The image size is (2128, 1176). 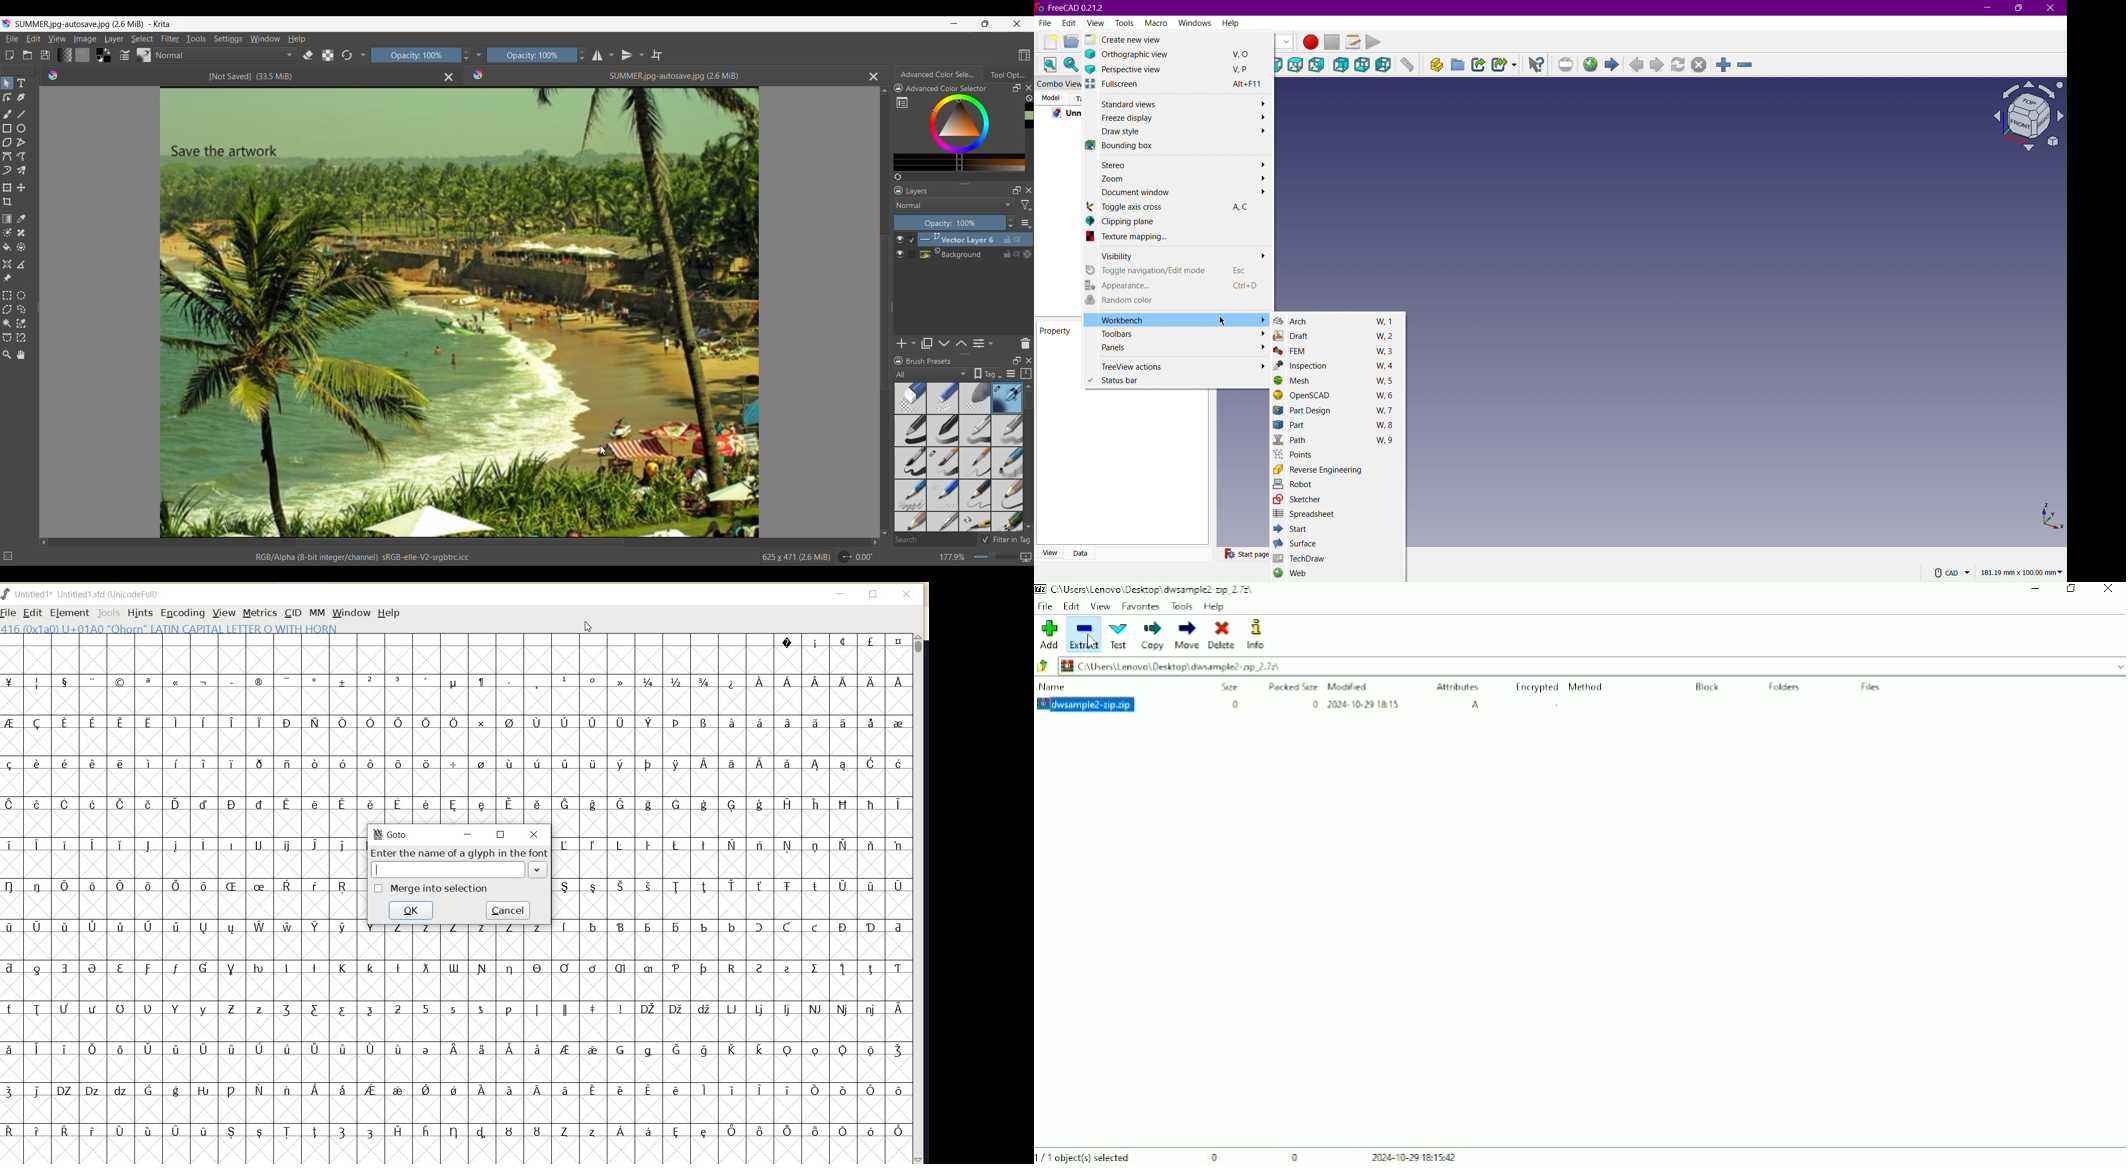 What do you see at coordinates (1299, 500) in the screenshot?
I see `Sketcher` at bounding box center [1299, 500].